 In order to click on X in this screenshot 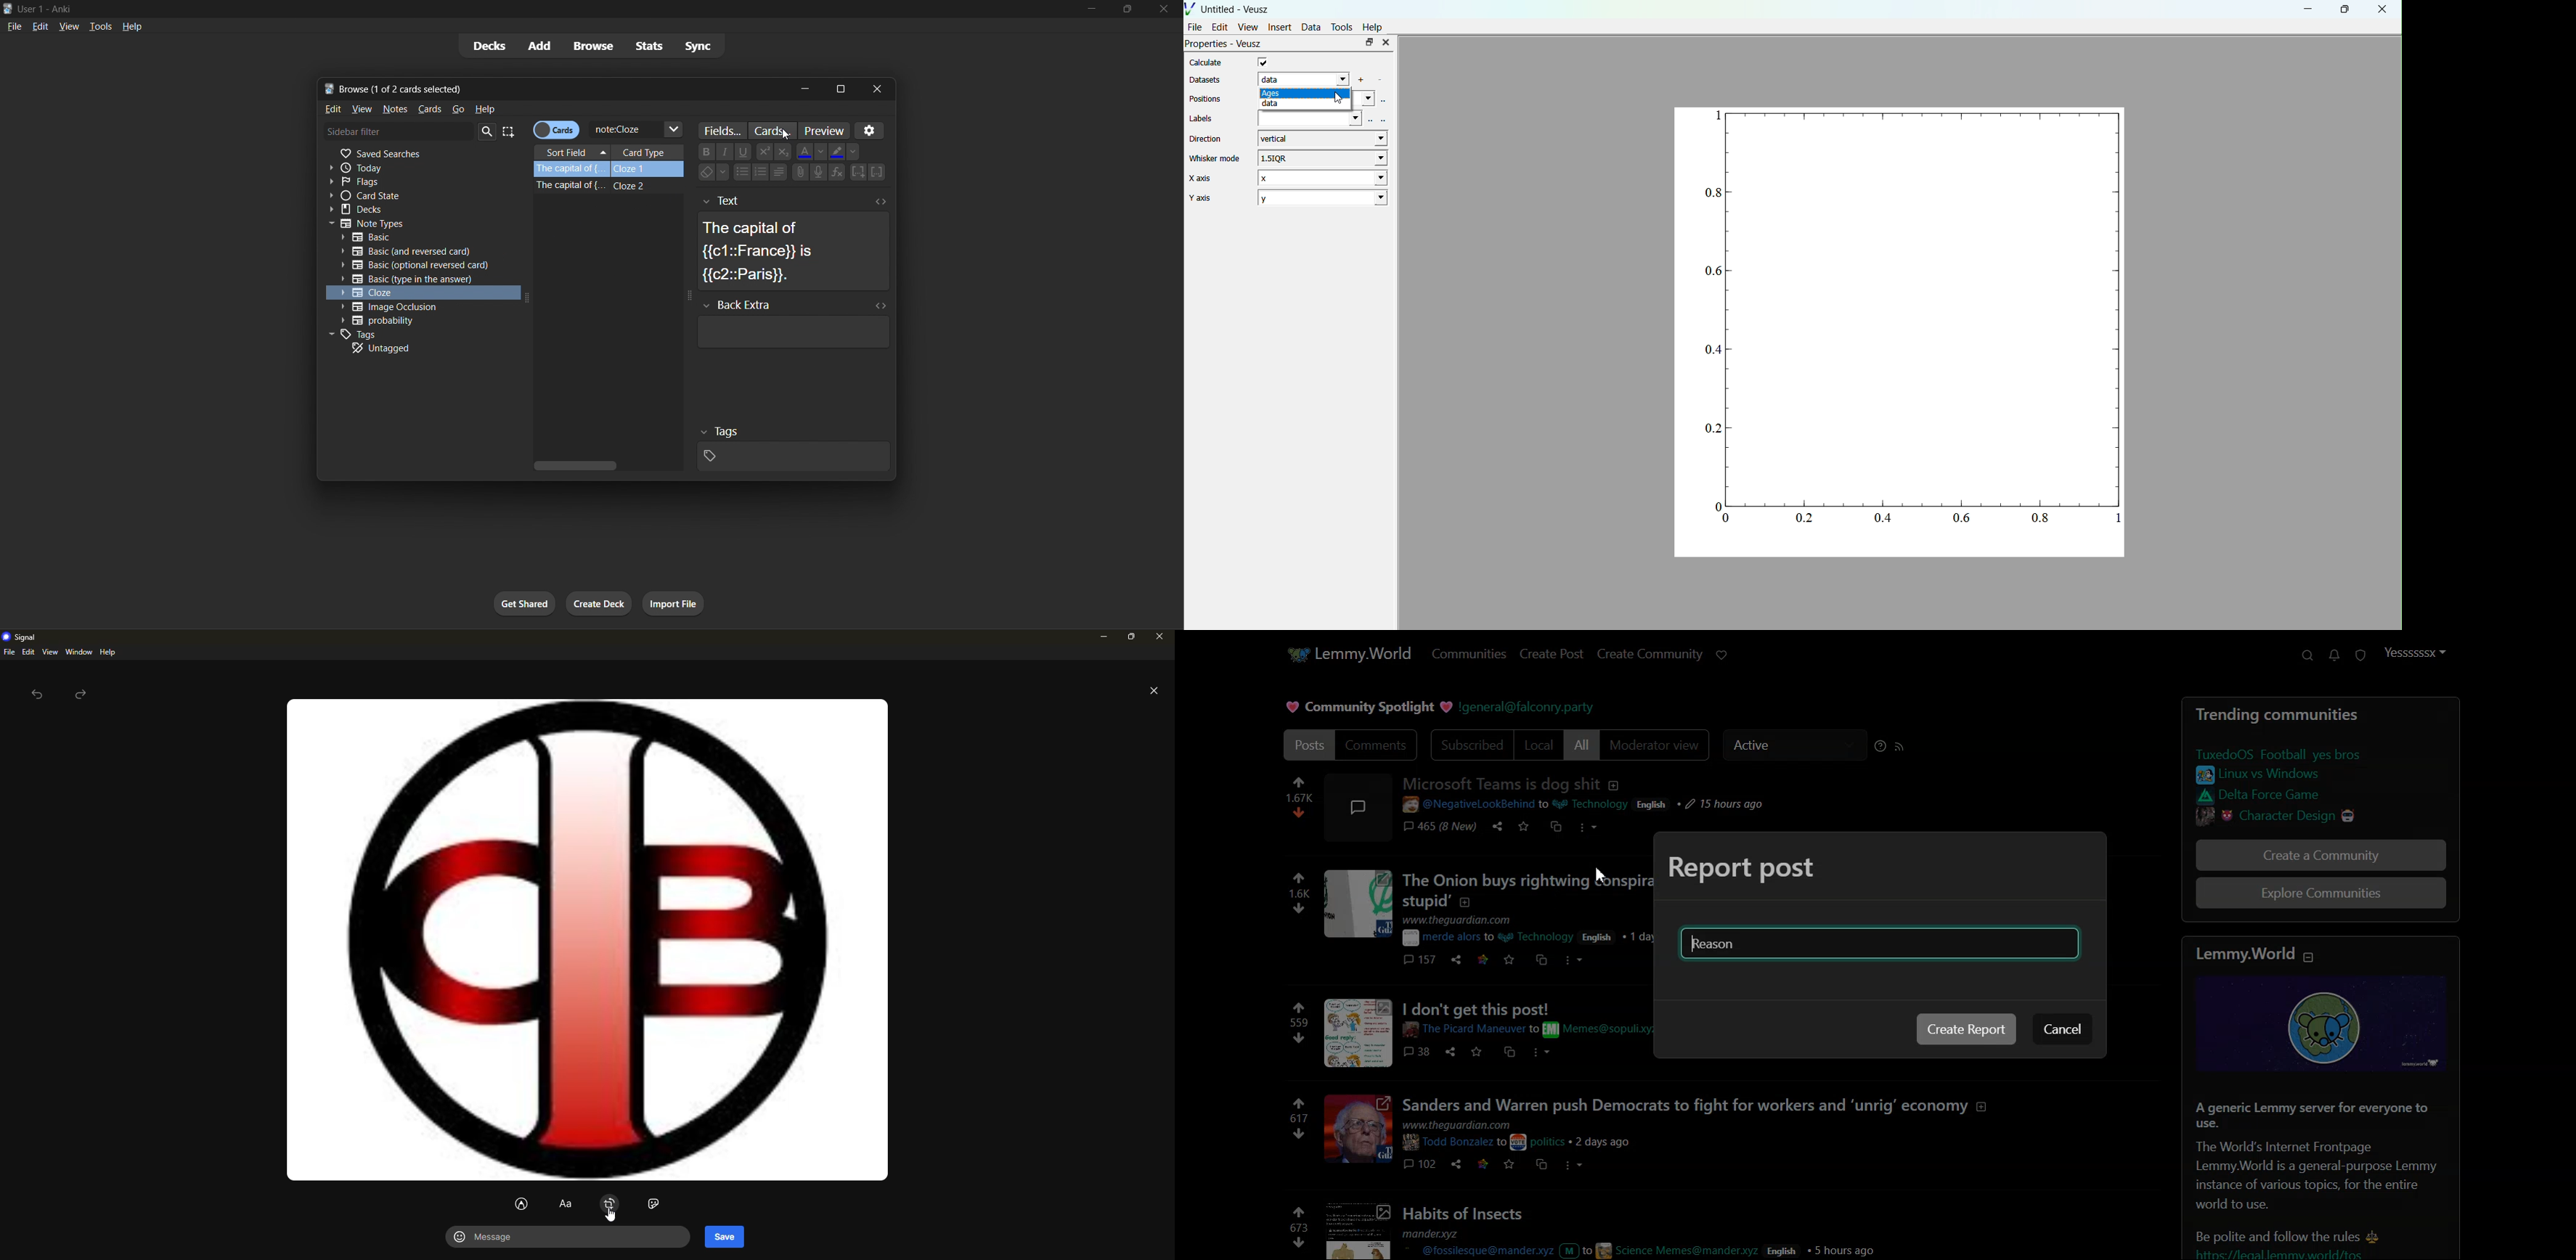, I will do `click(1321, 177)`.